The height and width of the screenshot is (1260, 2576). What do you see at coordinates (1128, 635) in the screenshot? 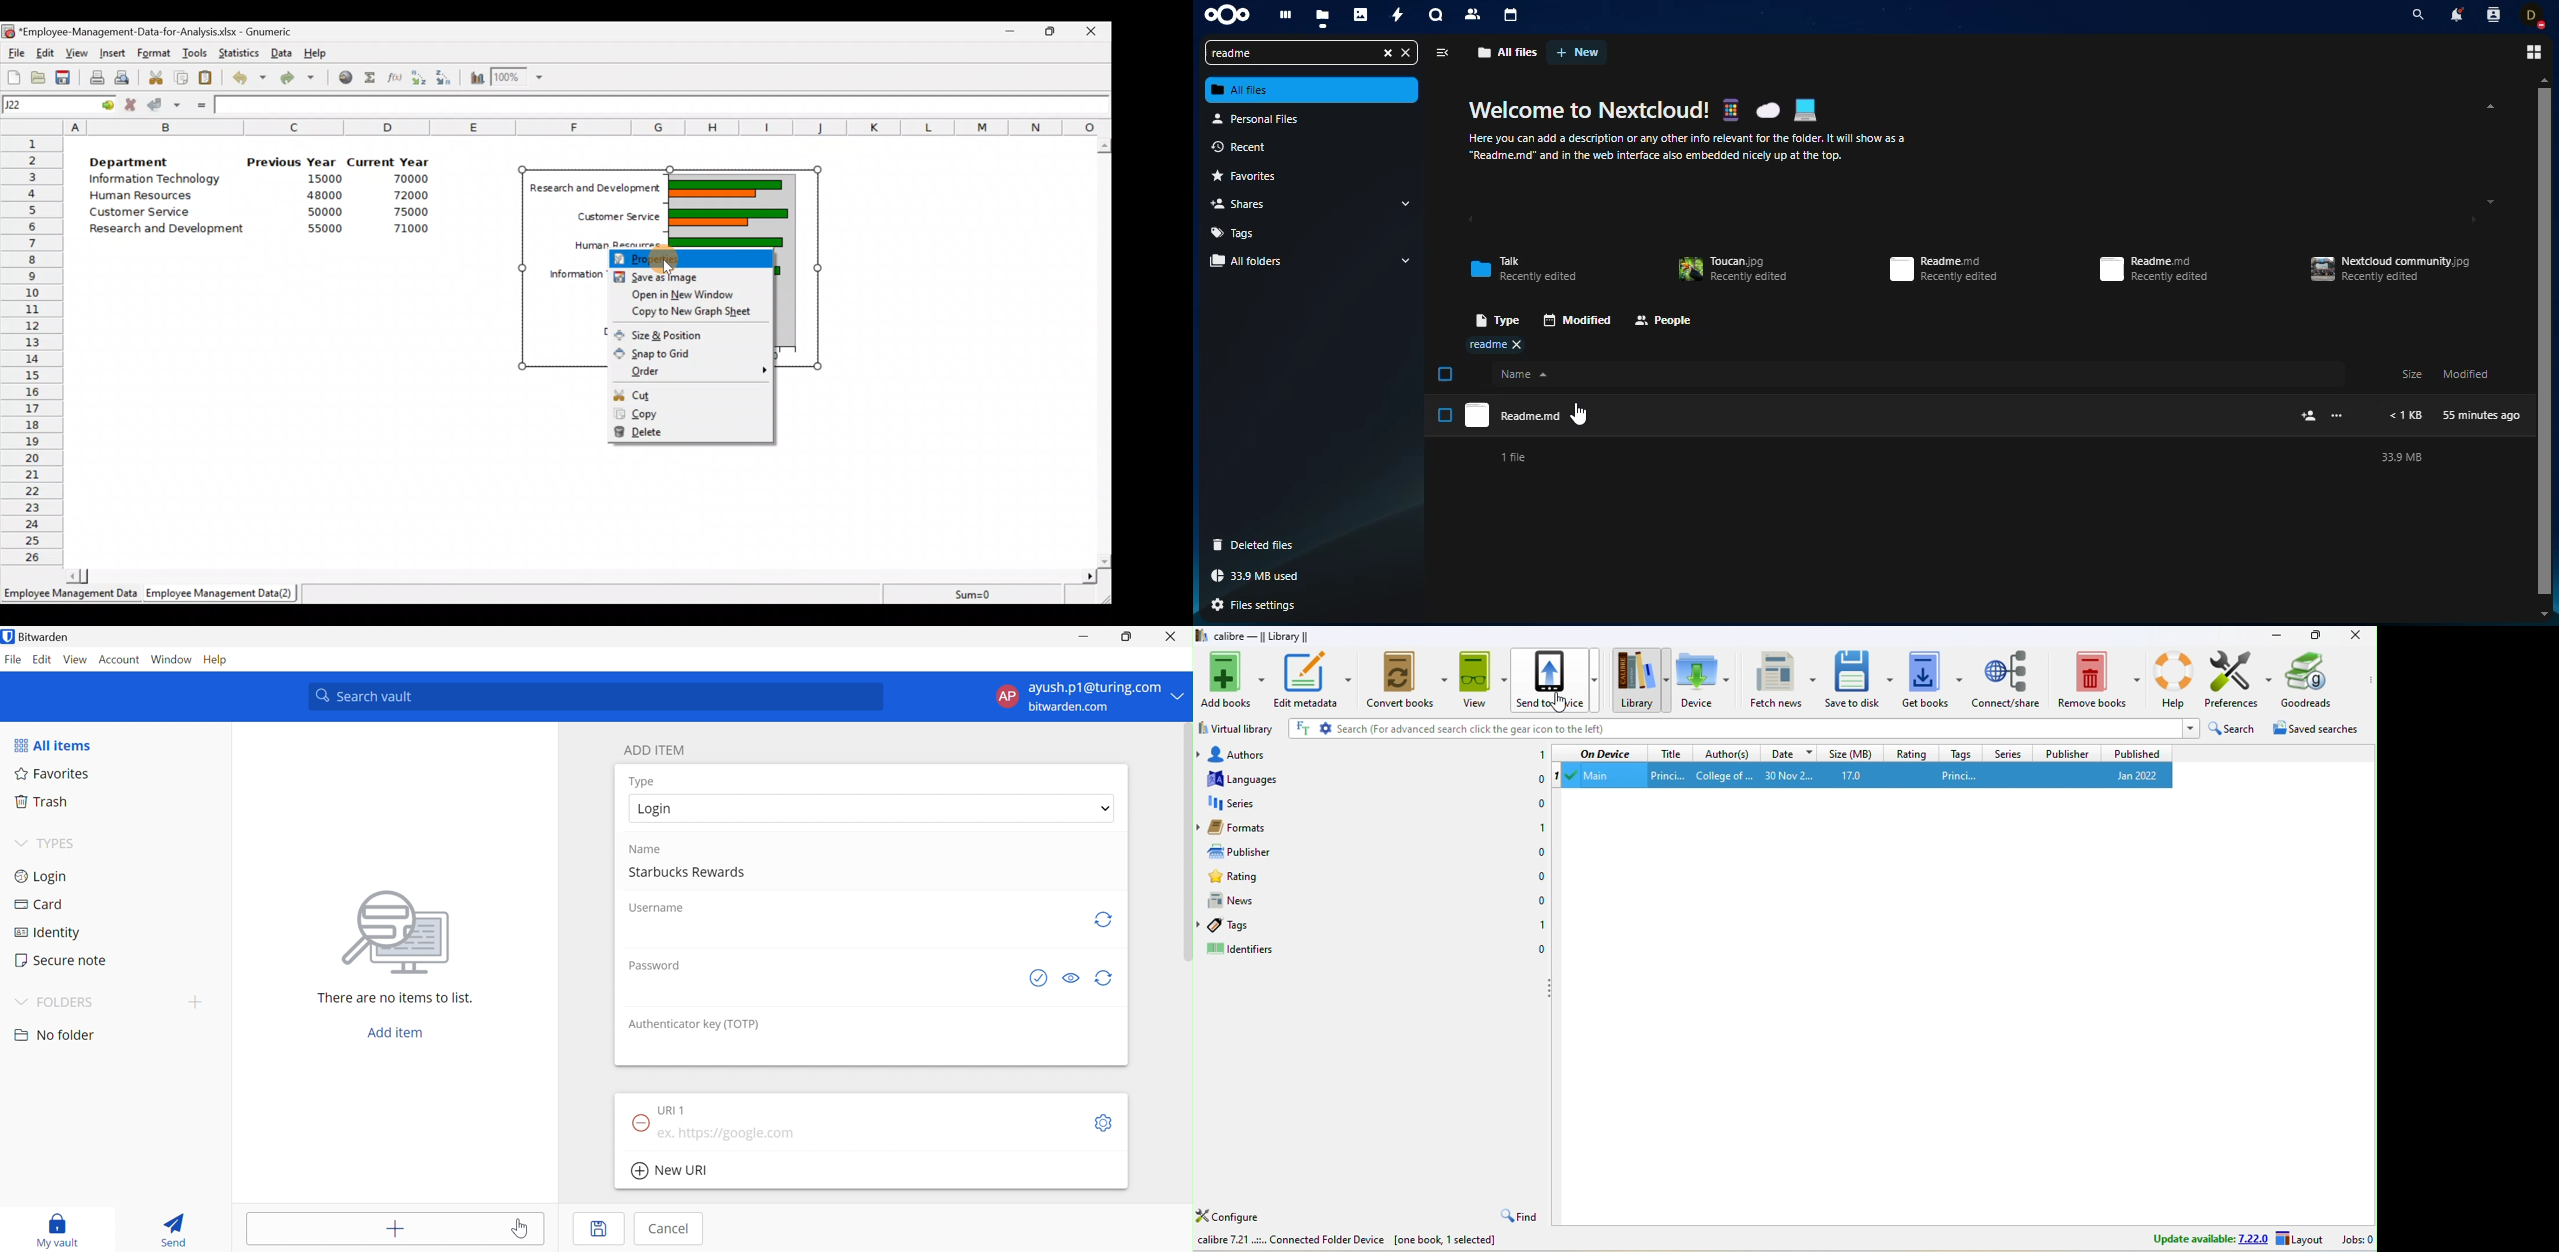
I see `Restore Down` at bounding box center [1128, 635].